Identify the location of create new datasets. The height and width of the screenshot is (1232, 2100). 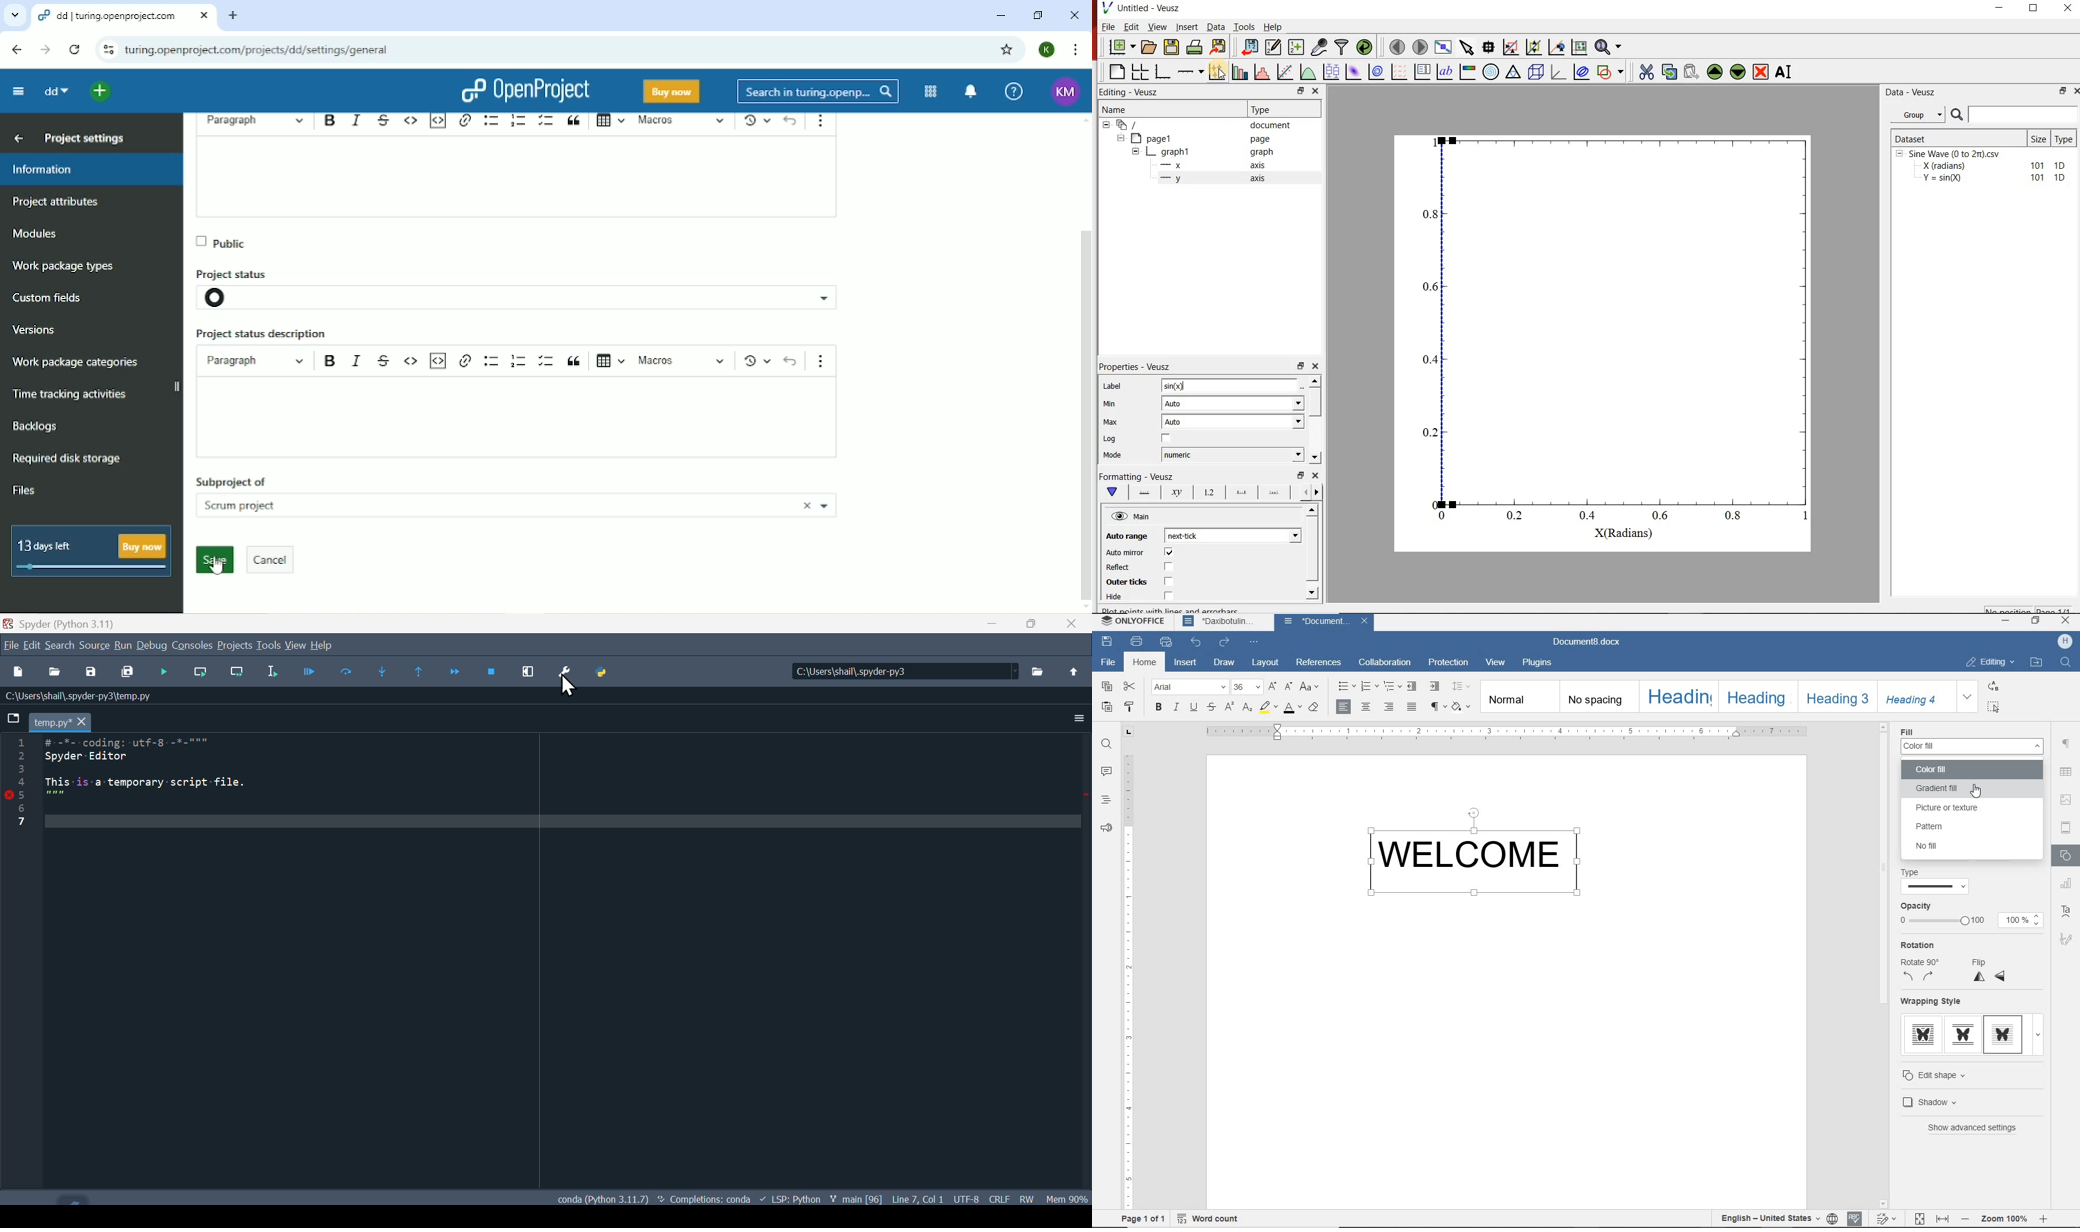
(1297, 47).